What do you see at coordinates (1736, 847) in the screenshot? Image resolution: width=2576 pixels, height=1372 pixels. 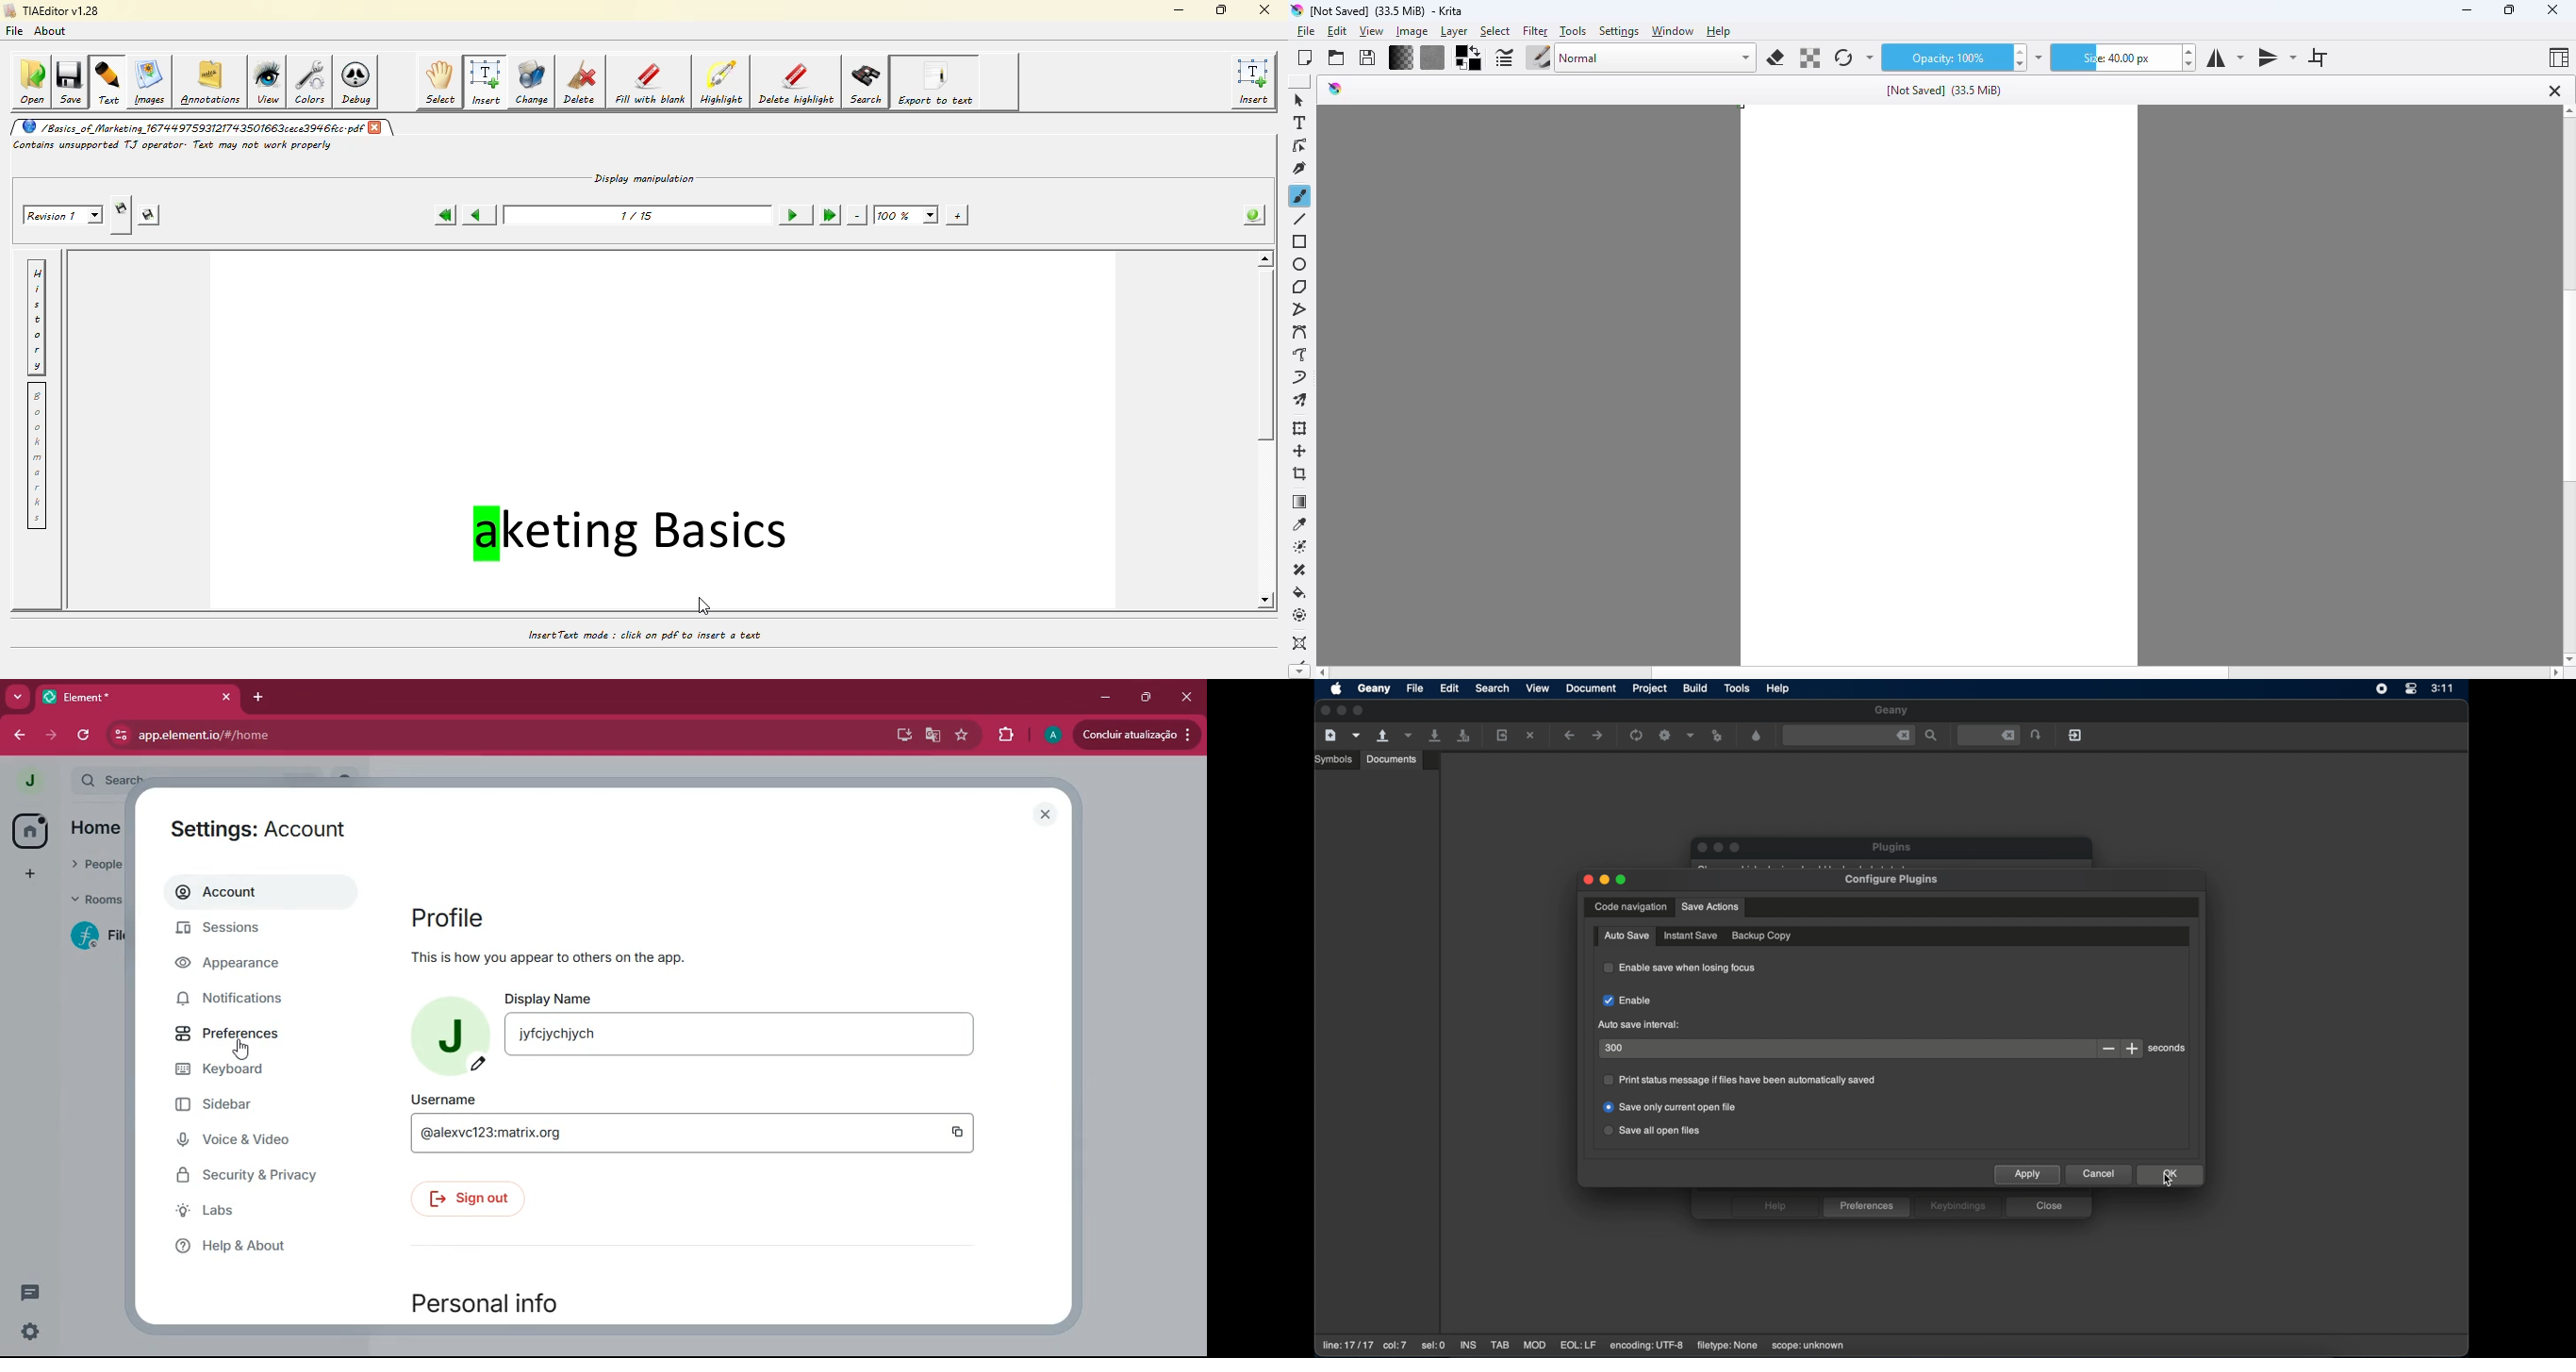 I see `maximize` at bounding box center [1736, 847].